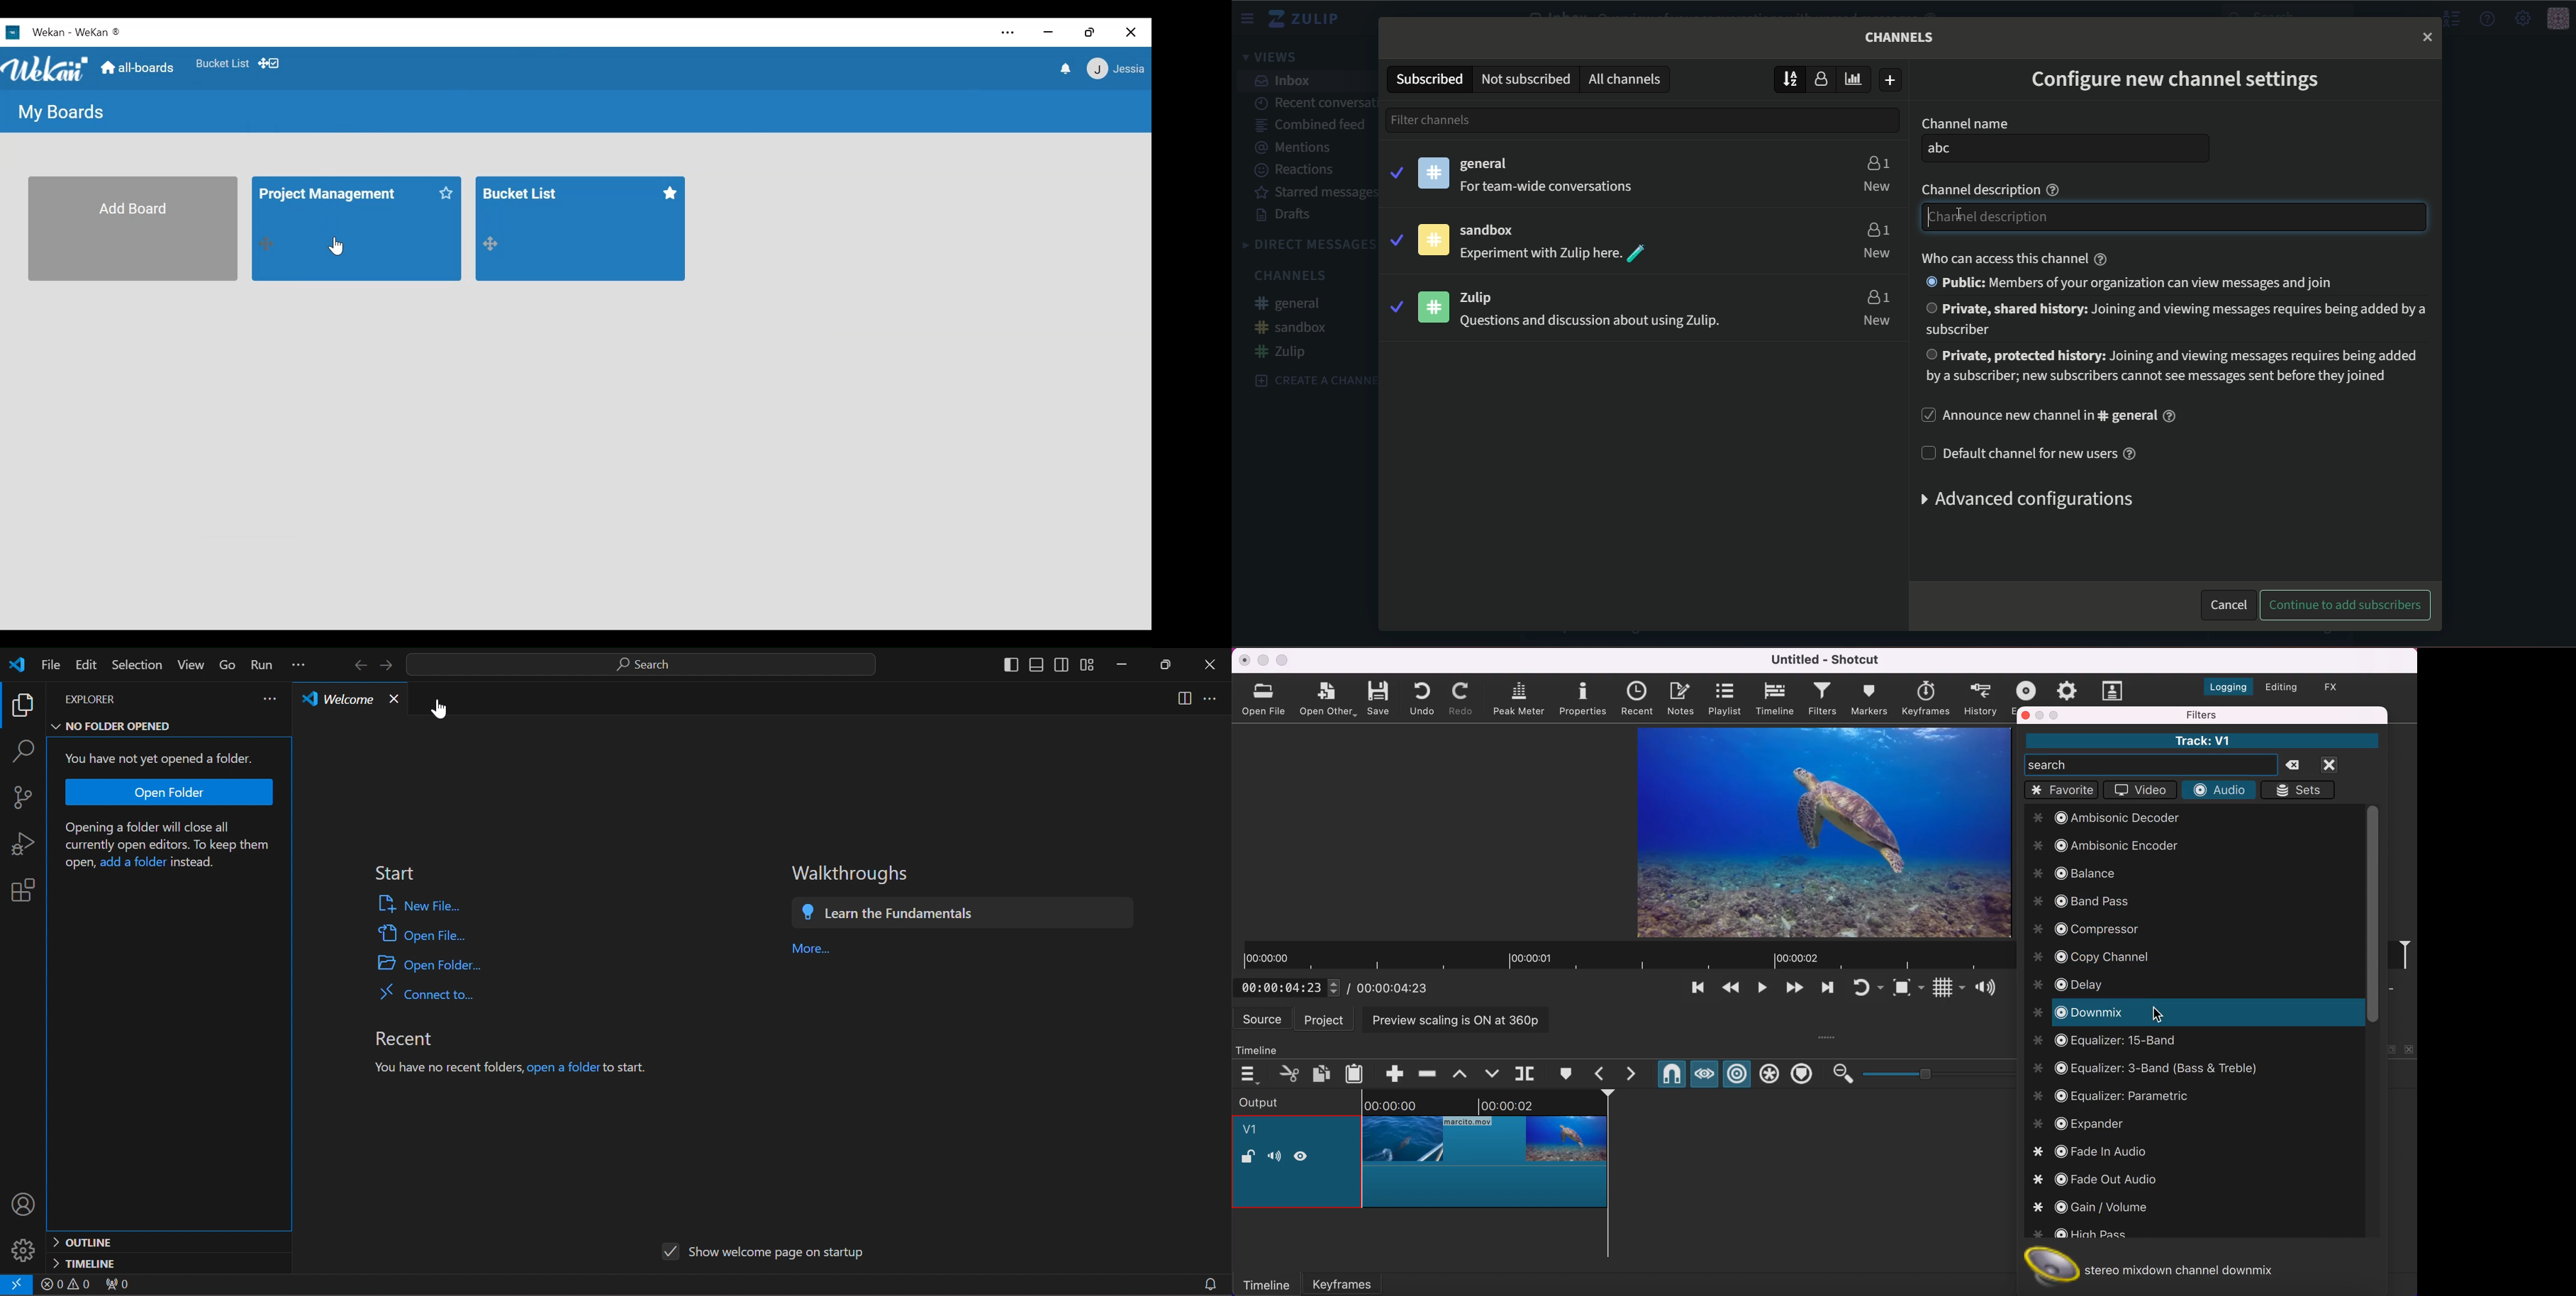 This screenshot has height=1316, width=2576. I want to click on Desktop drag handles, so click(269, 64).